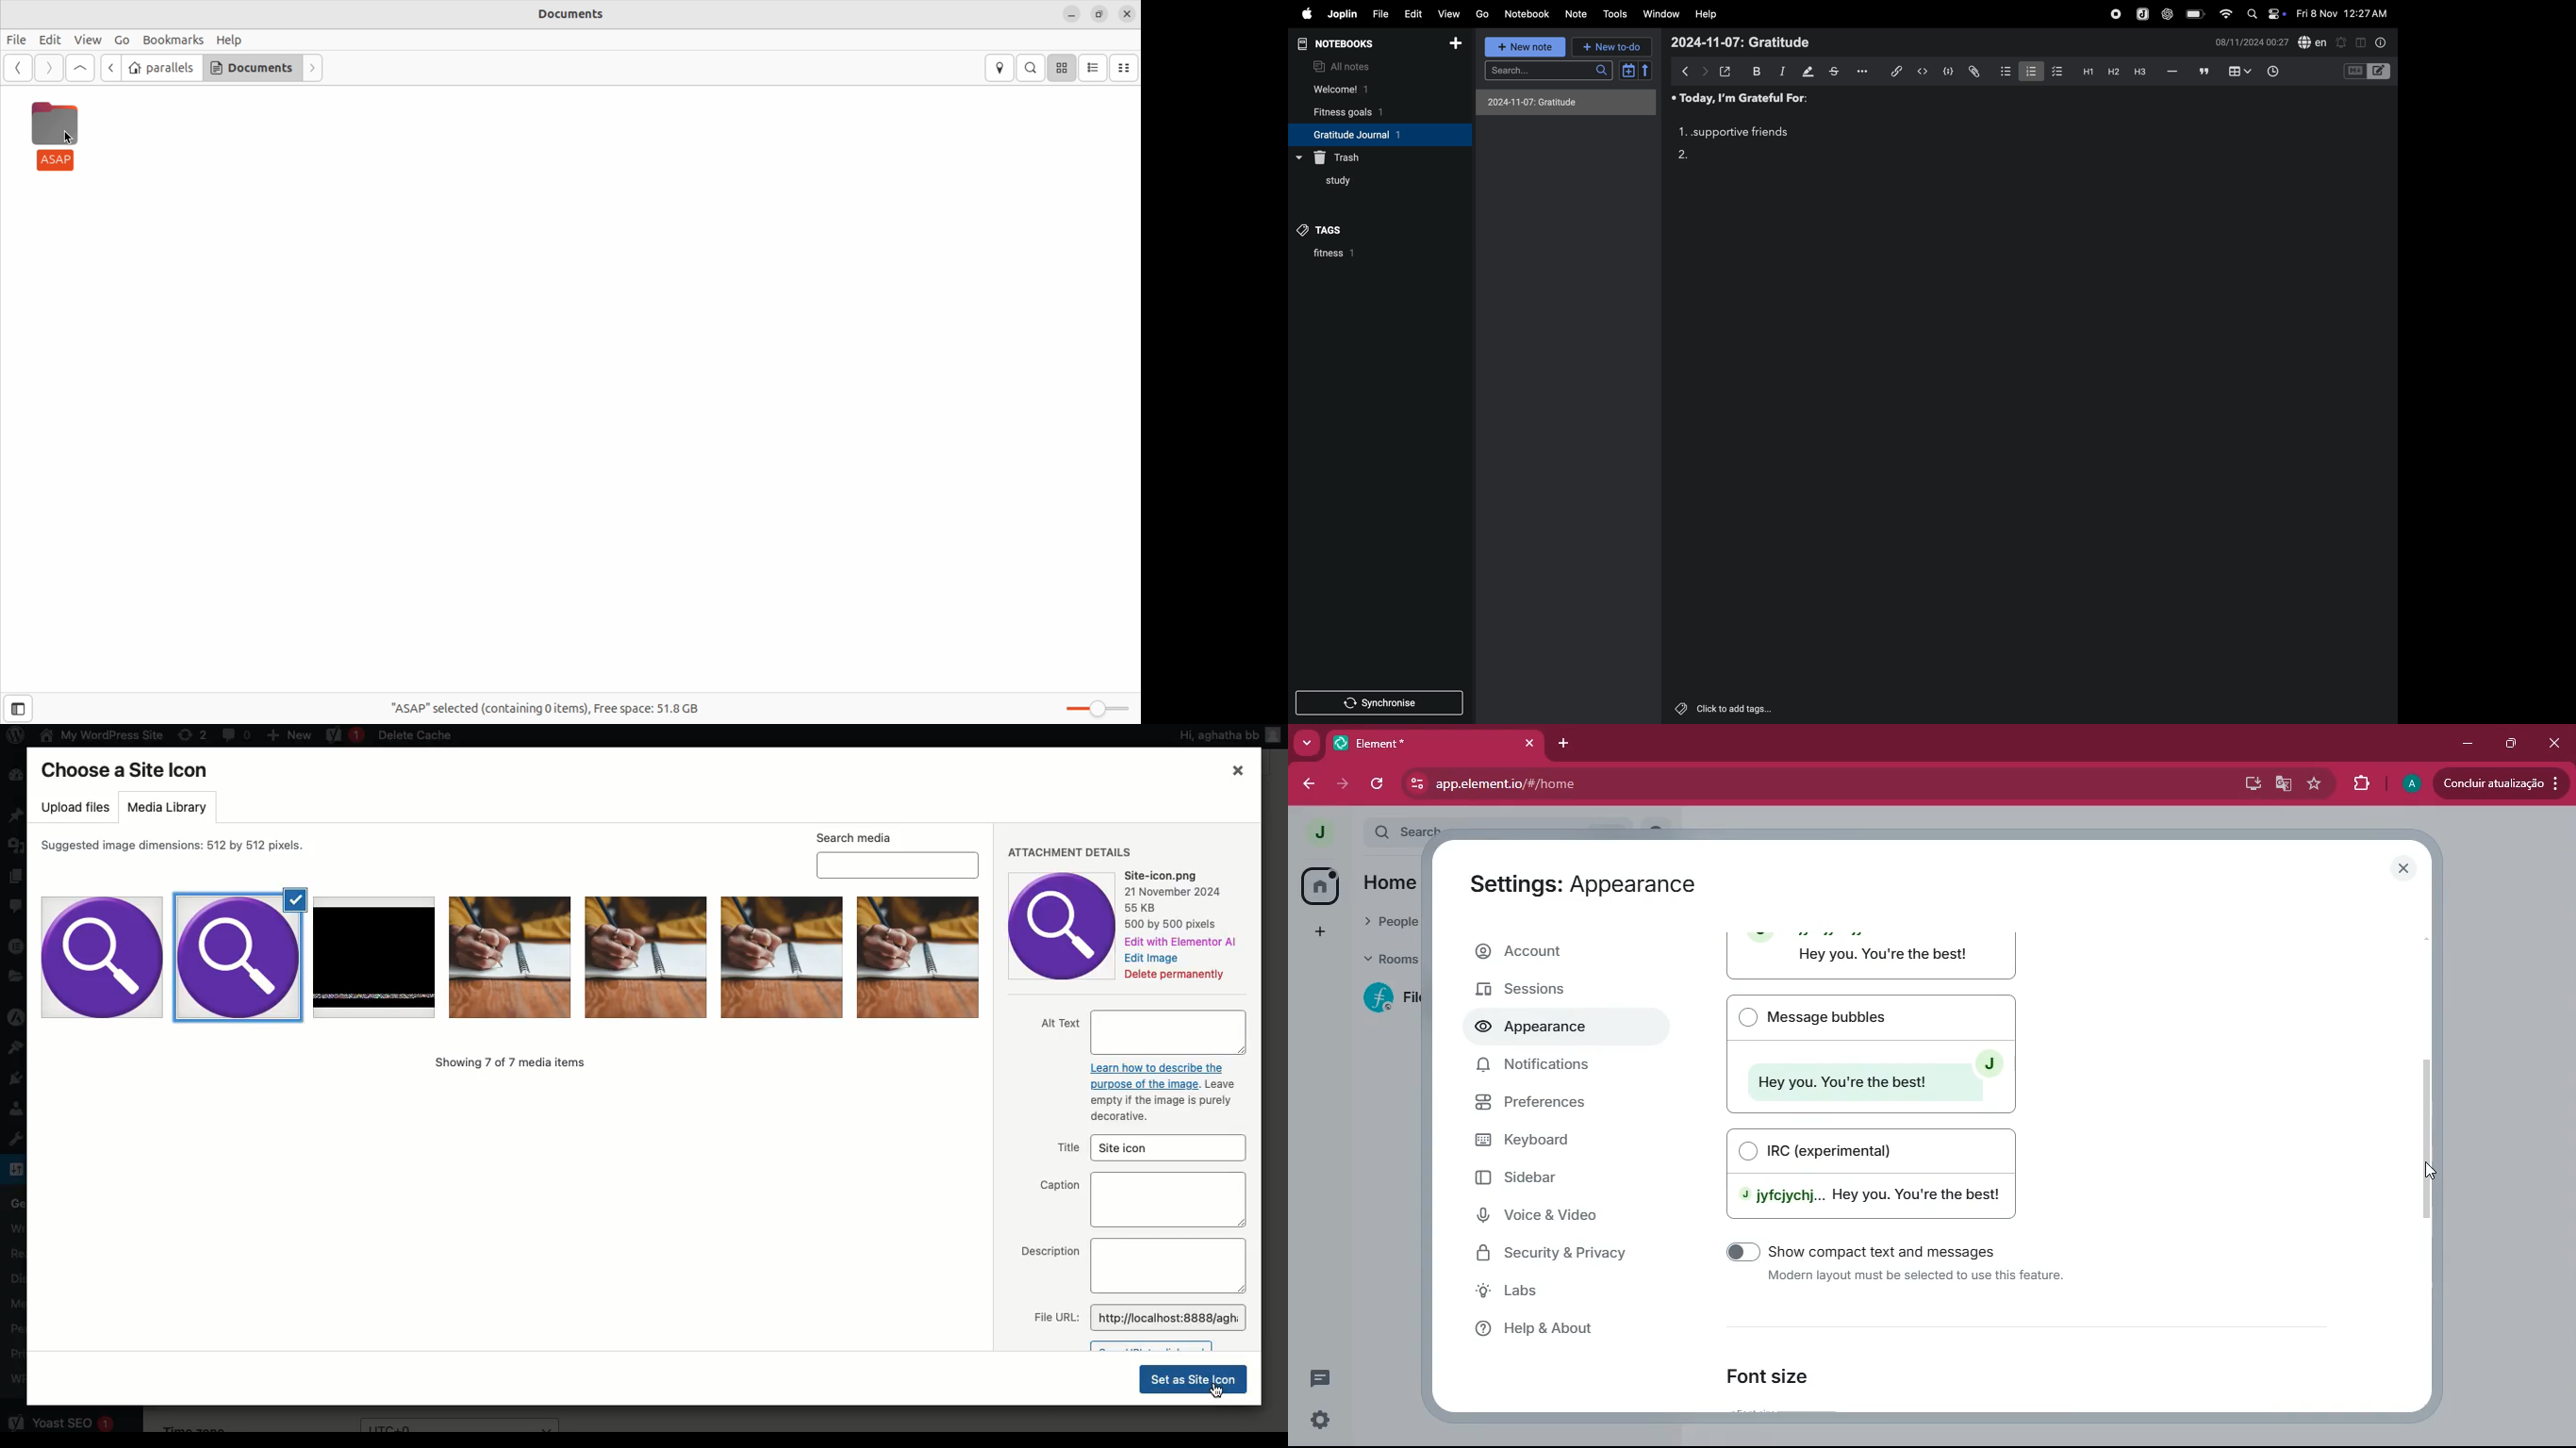 This screenshot has width=2576, height=1456. I want to click on icon view, so click(1064, 68).